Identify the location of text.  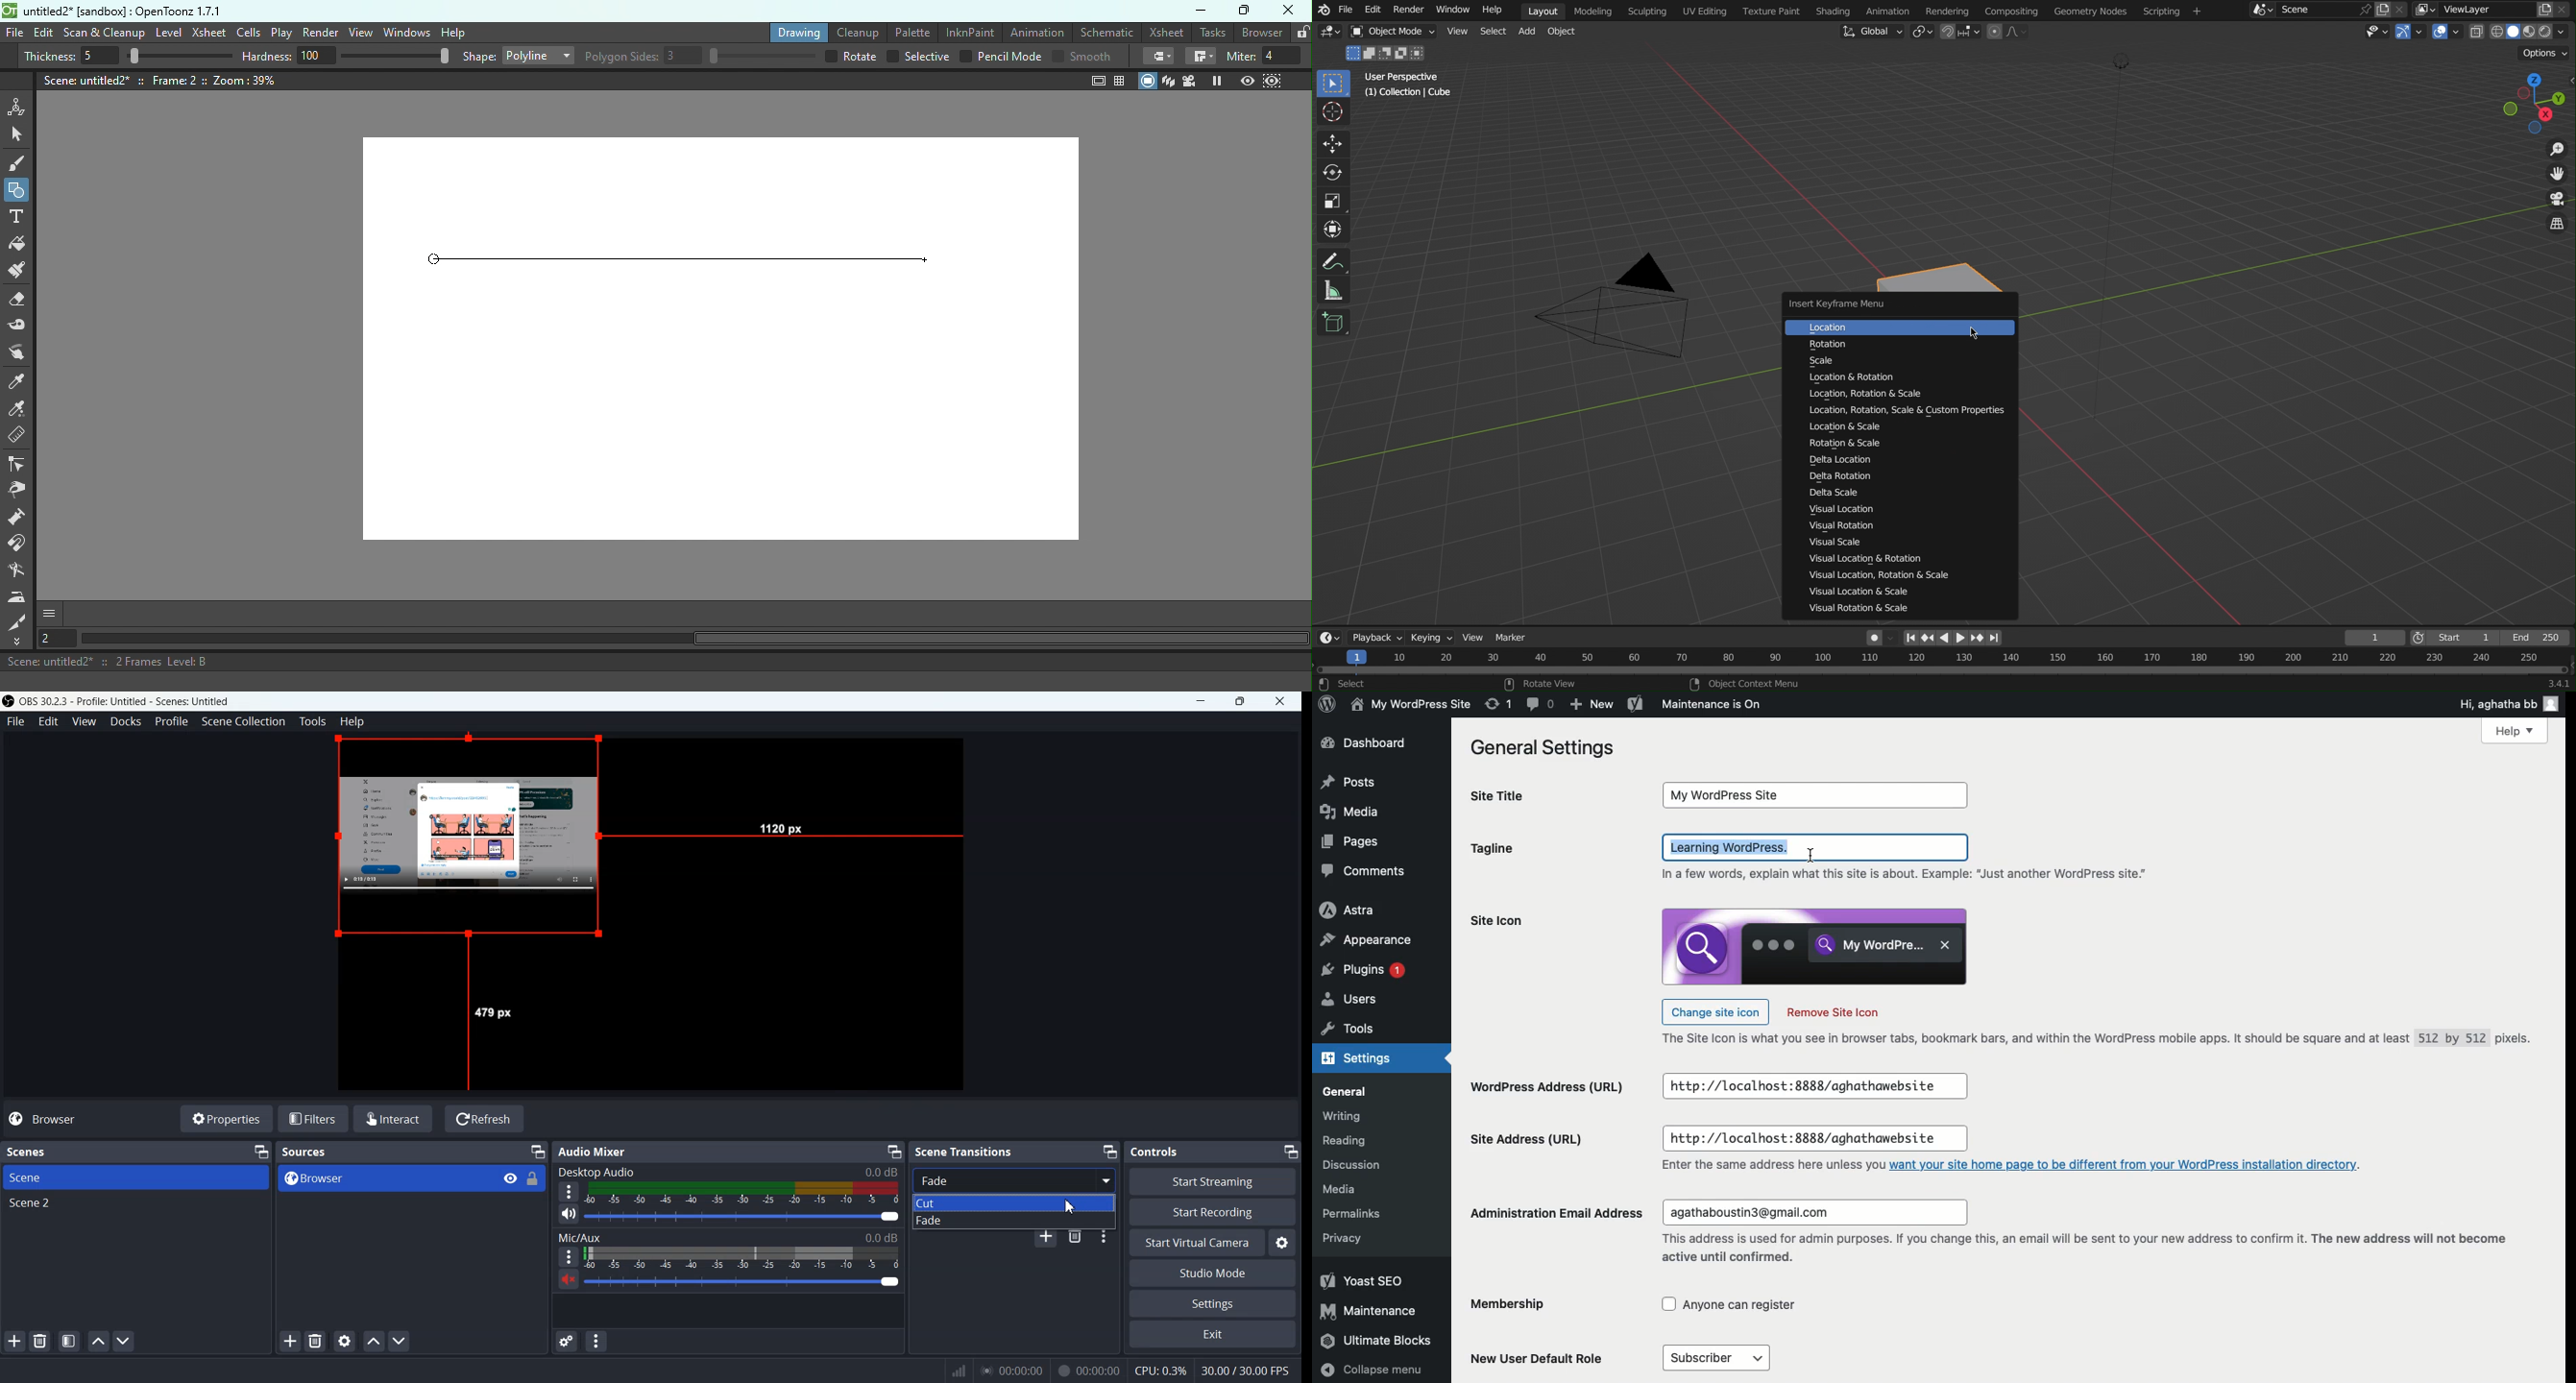
(1910, 875).